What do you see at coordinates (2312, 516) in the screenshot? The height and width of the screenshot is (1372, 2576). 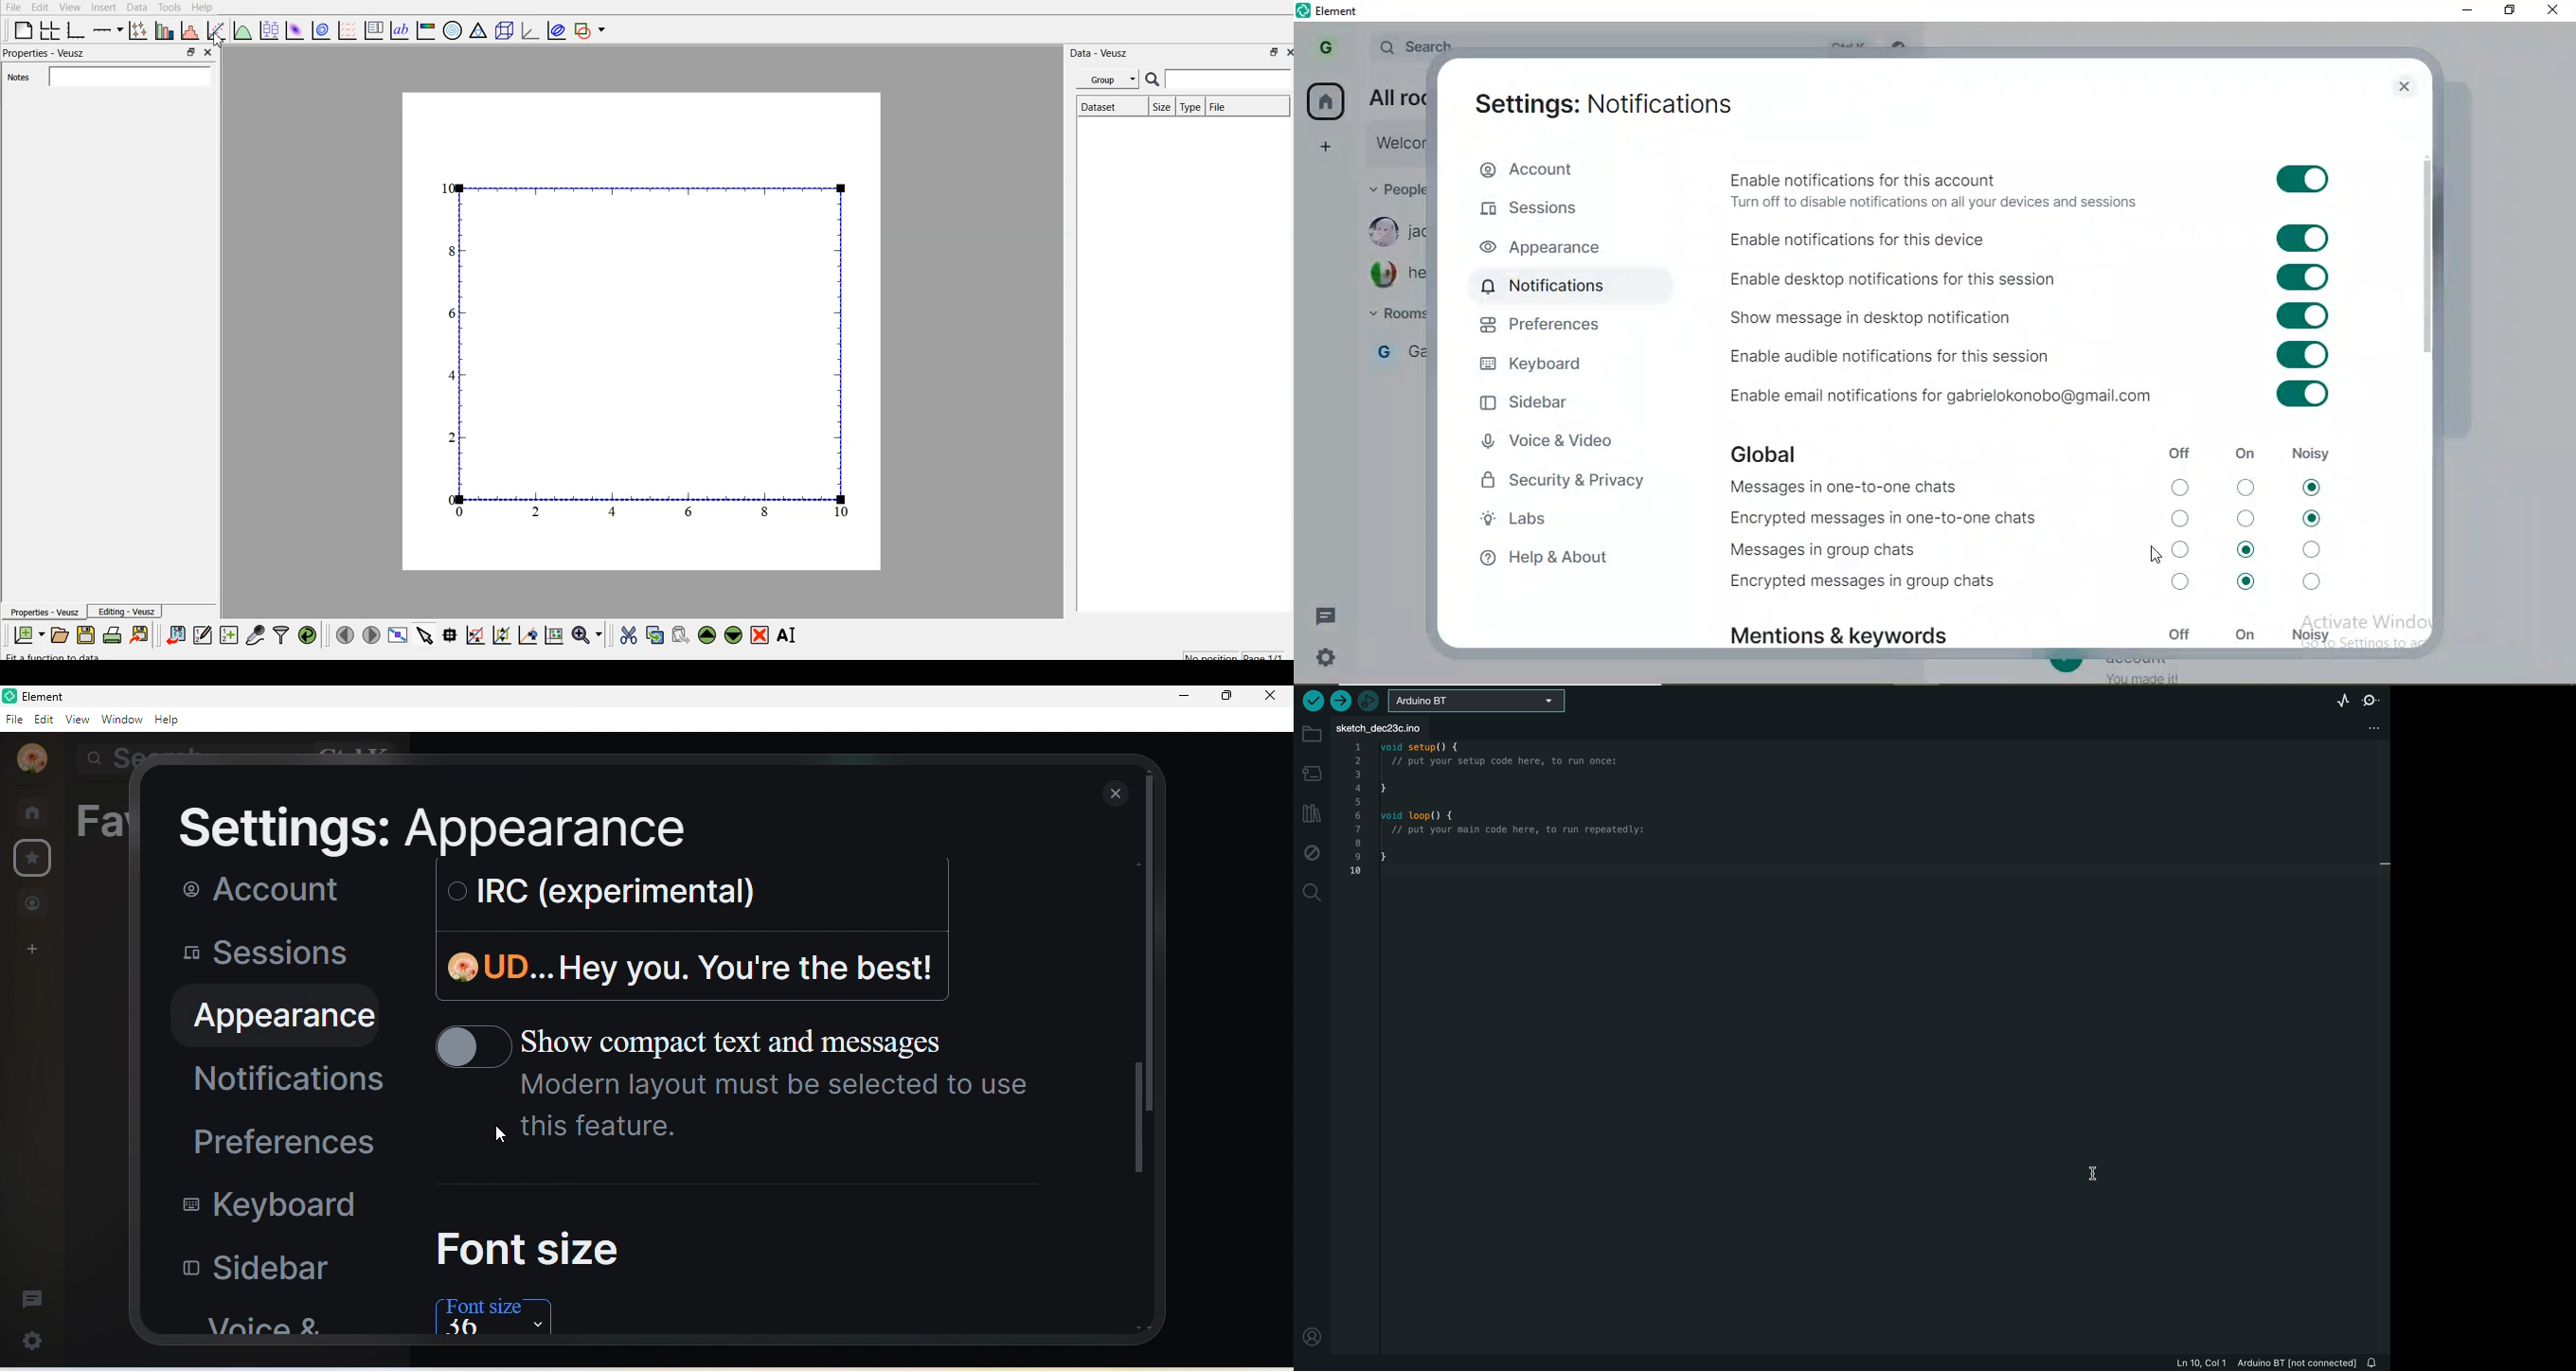 I see `noisy switch` at bounding box center [2312, 516].